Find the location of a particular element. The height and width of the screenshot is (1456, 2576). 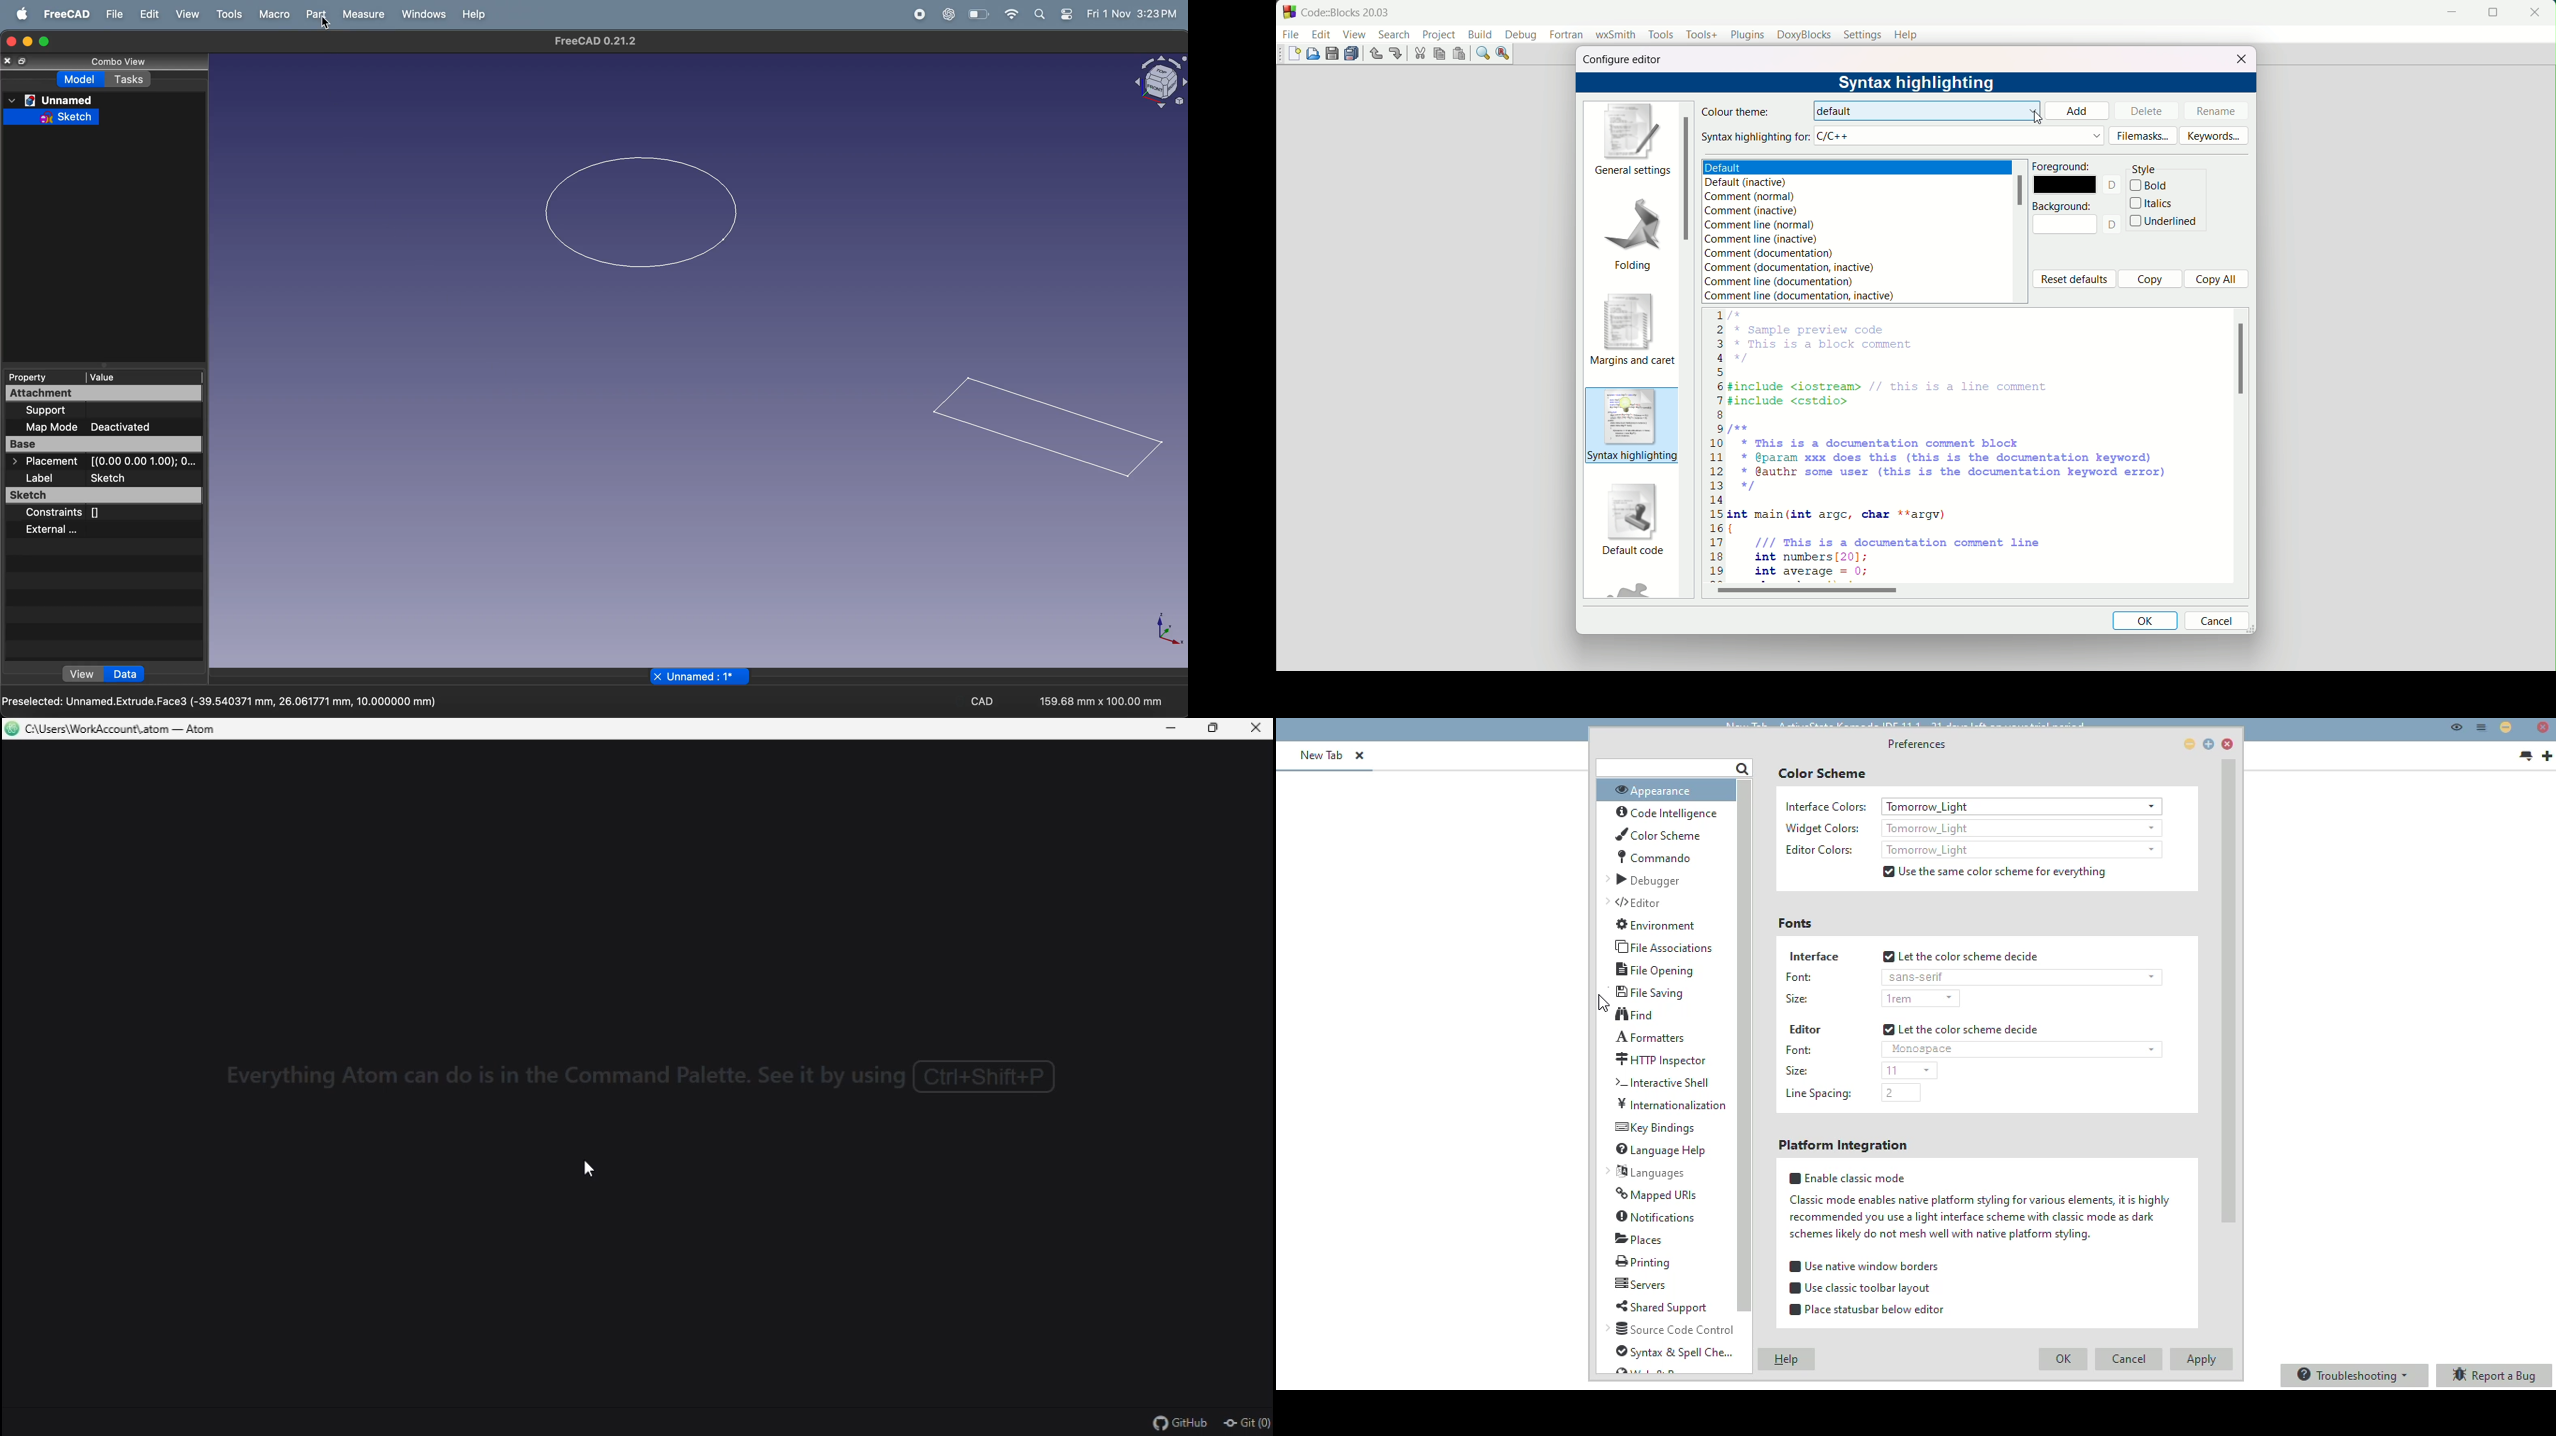

closing window is located at coordinates (10, 42).